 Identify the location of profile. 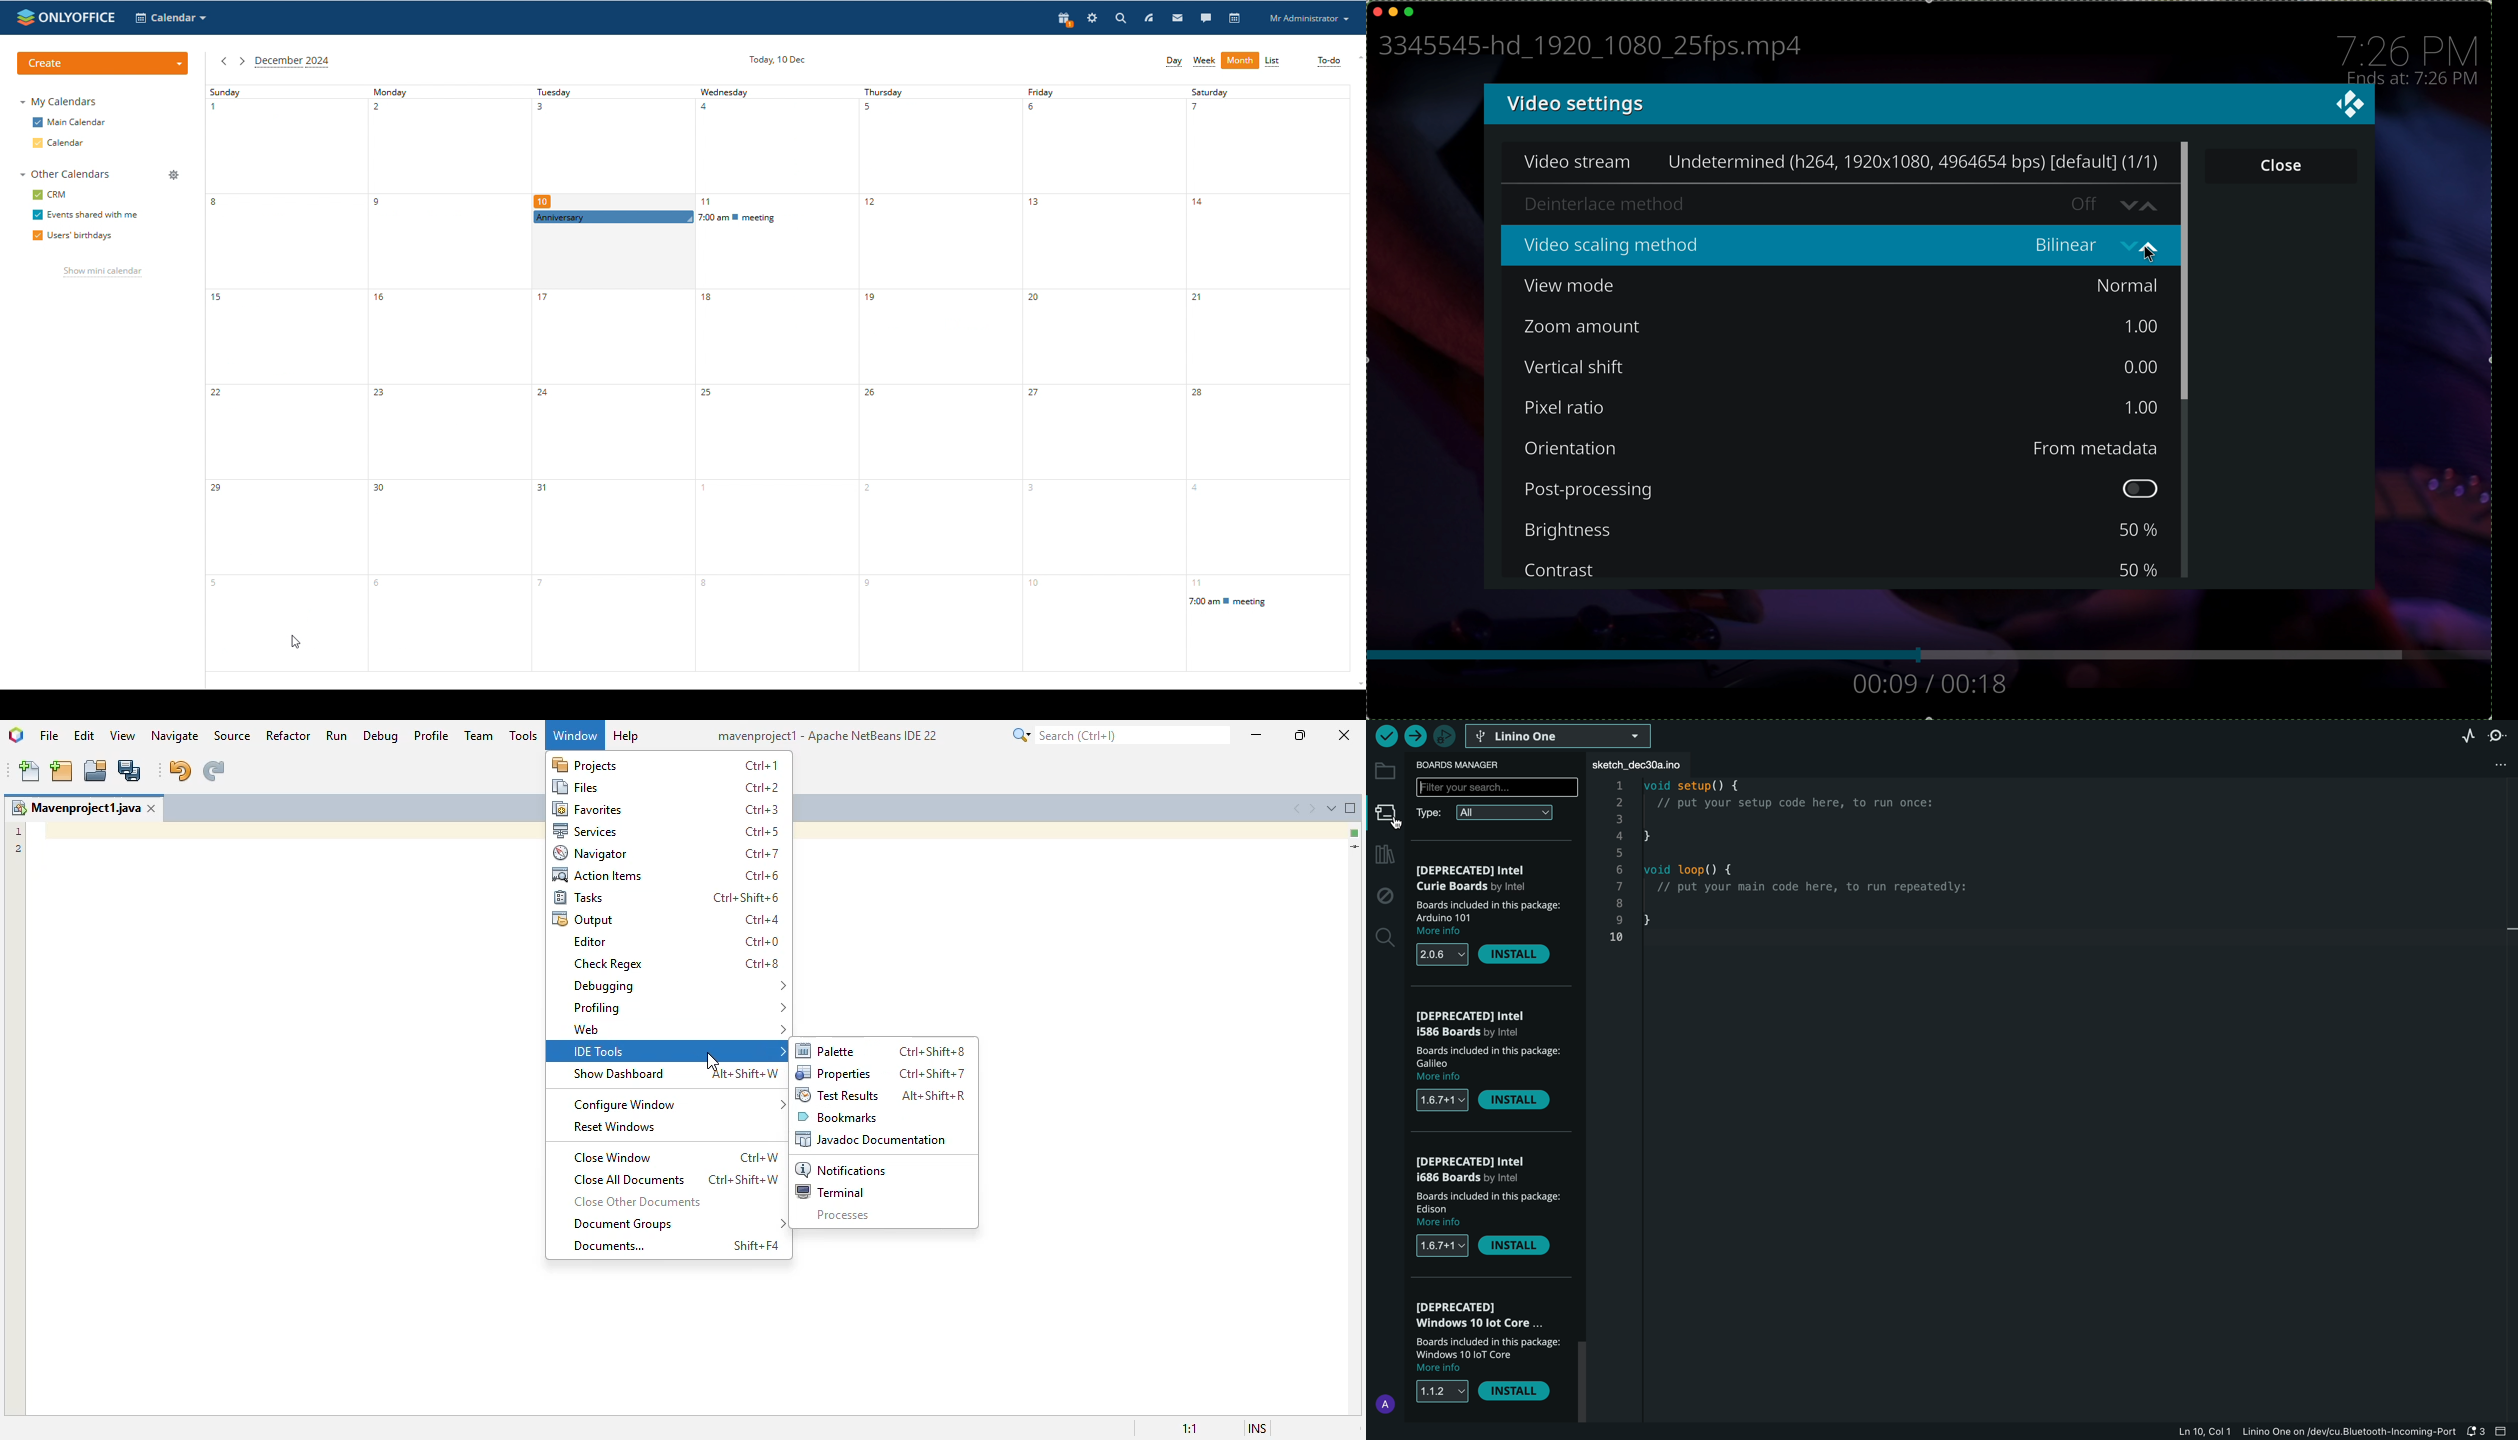
(433, 735).